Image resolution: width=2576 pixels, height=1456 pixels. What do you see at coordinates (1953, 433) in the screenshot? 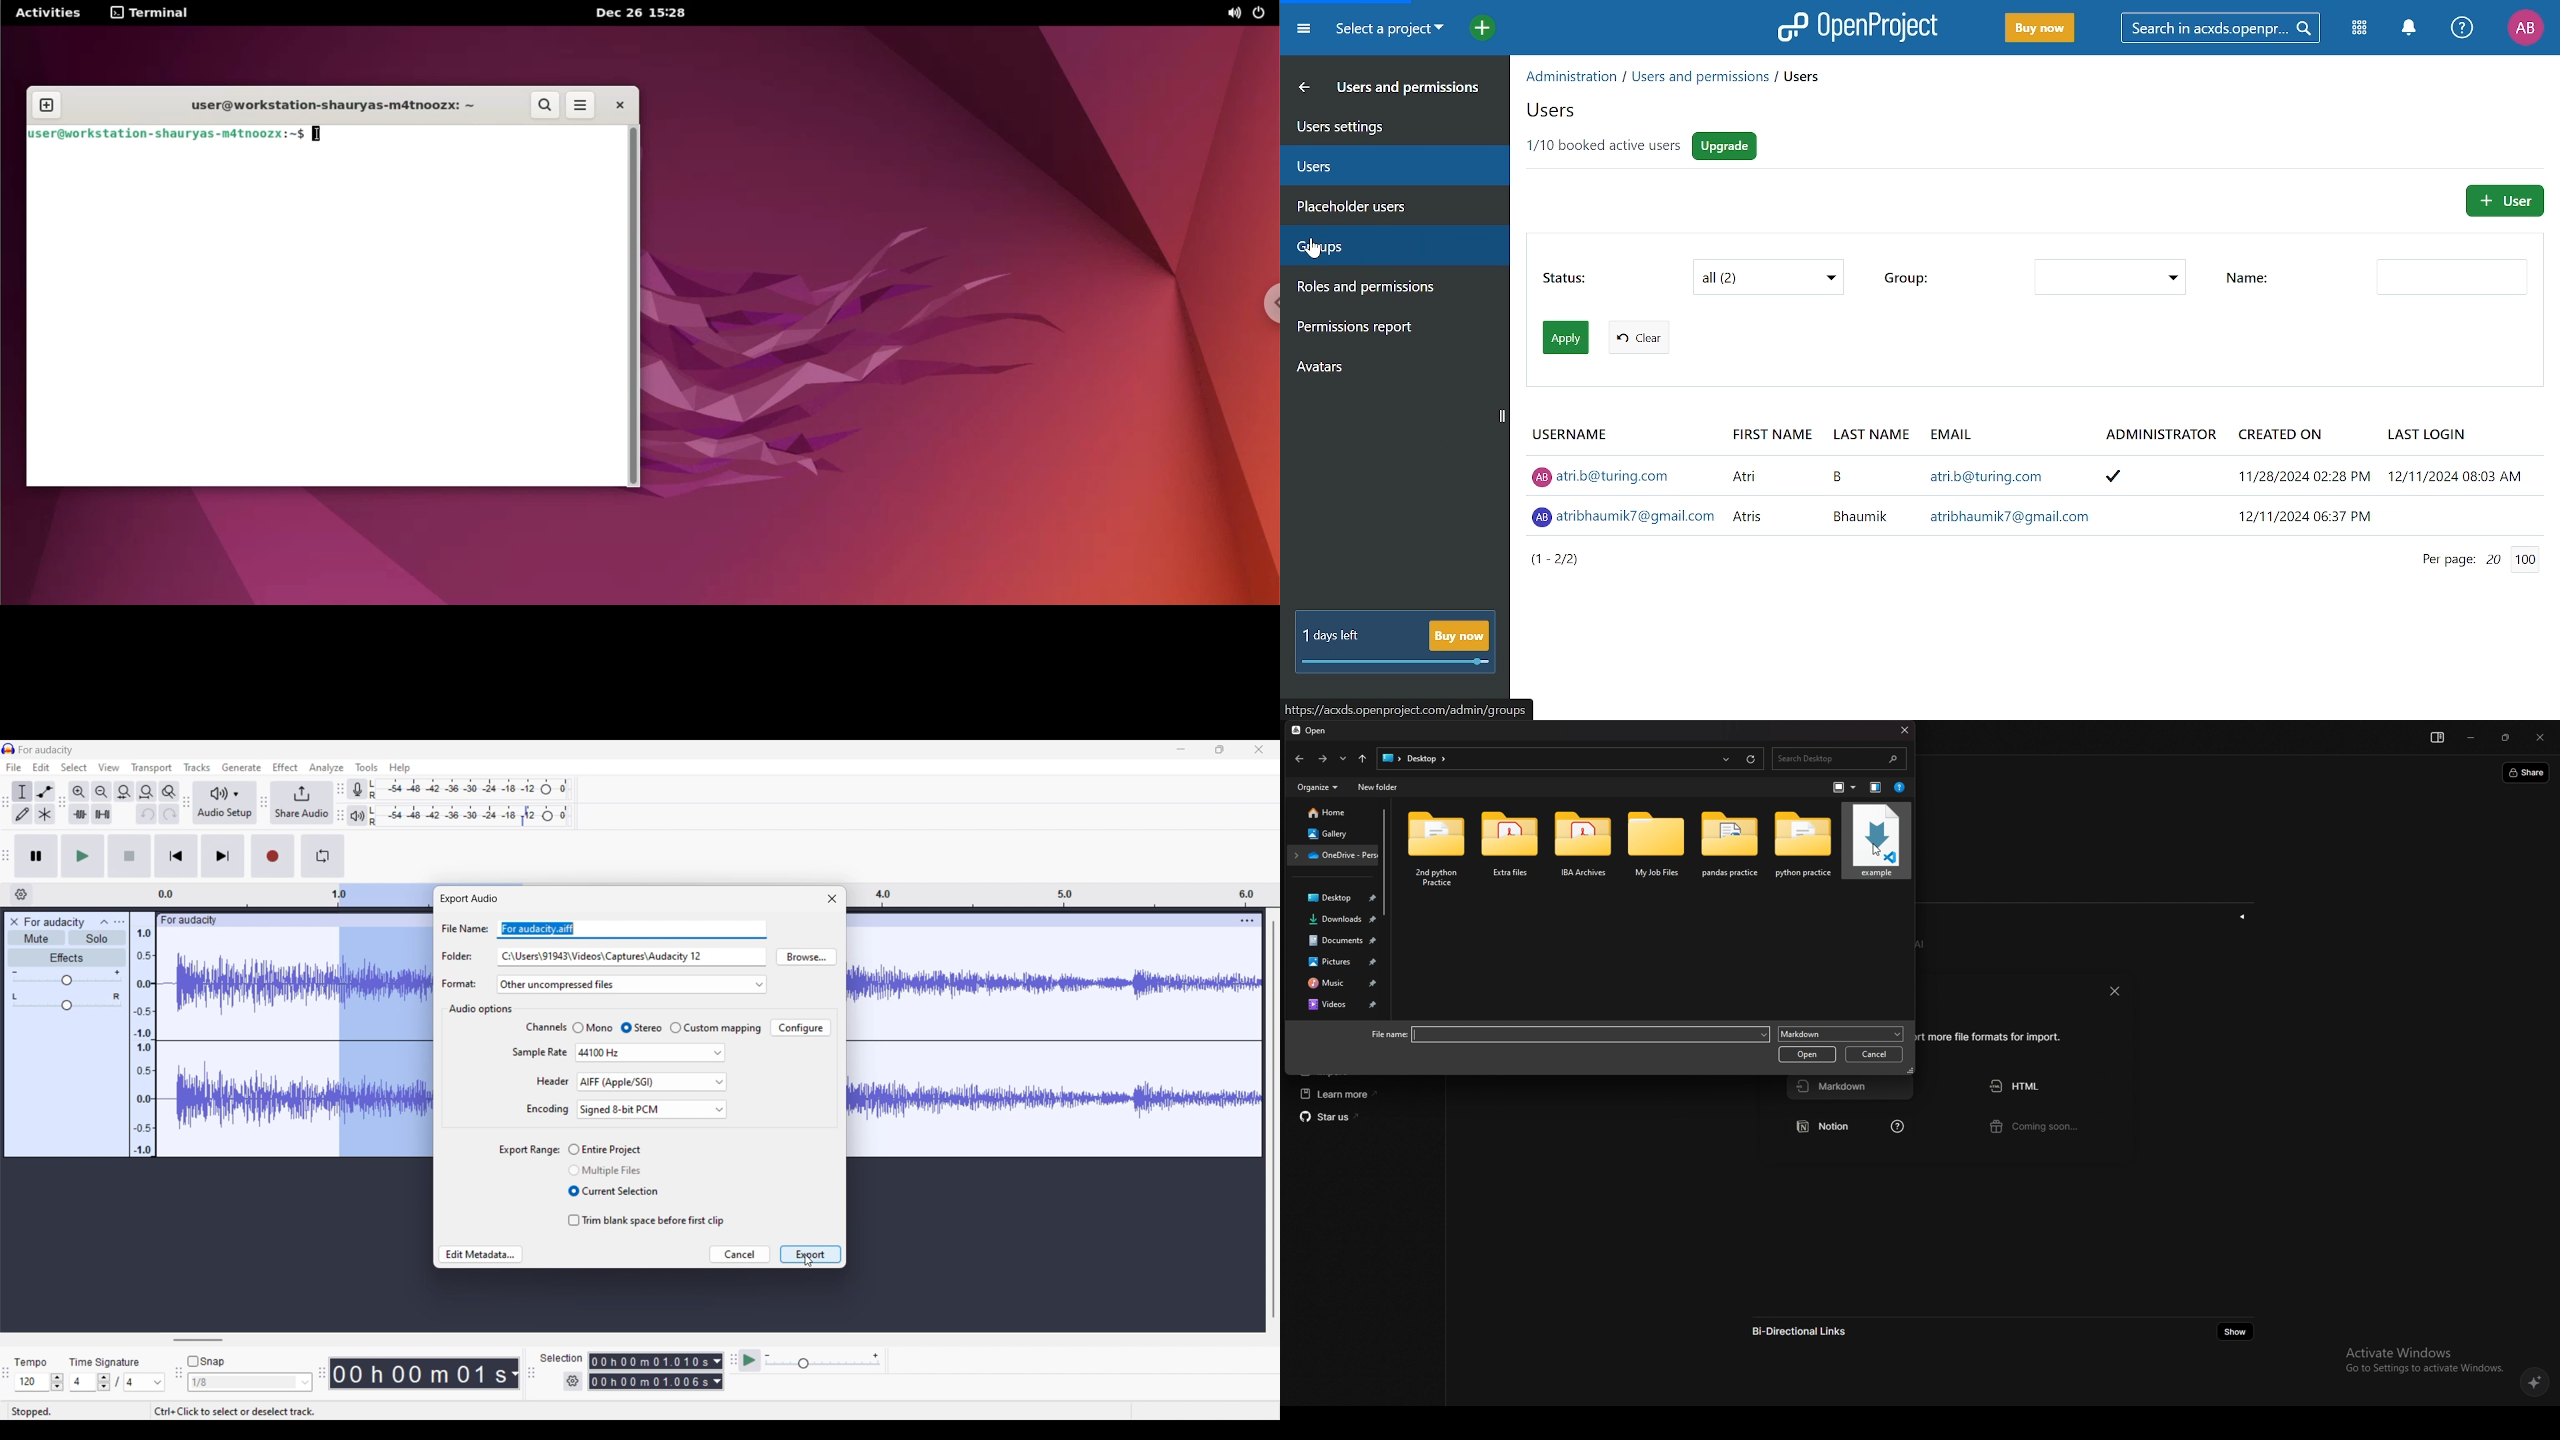
I see `Email` at bounding box center [1953, 433].